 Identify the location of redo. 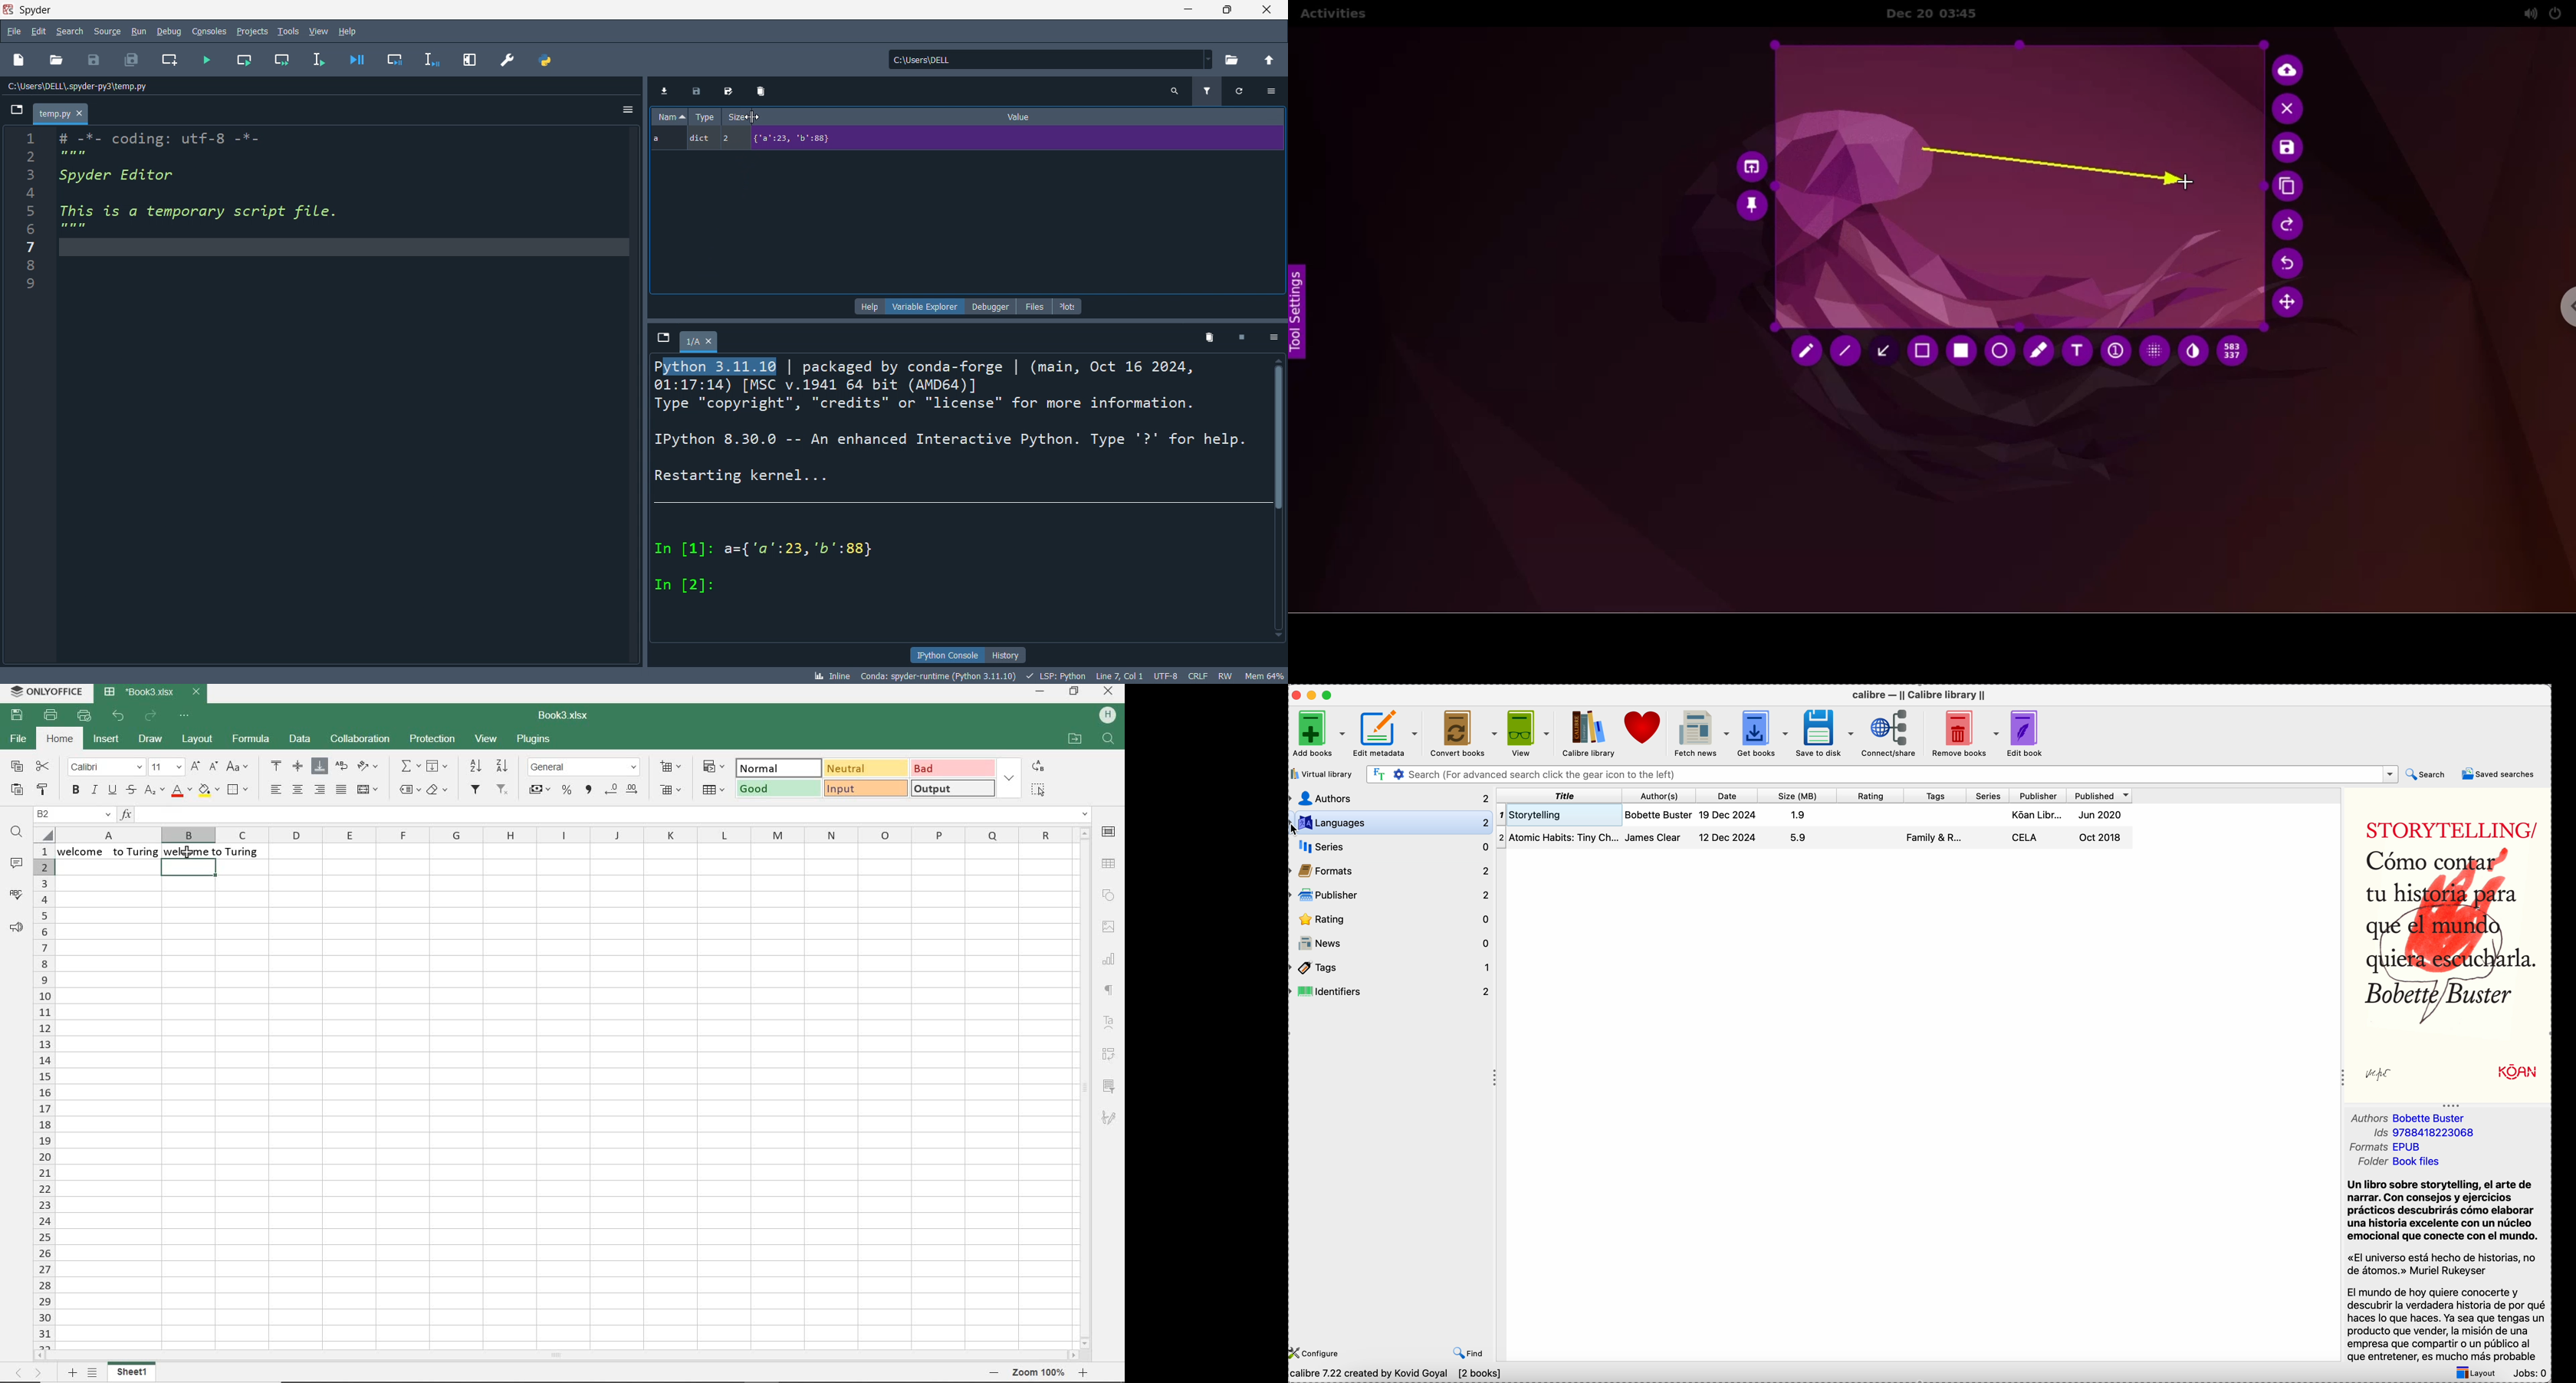
(150, 716).